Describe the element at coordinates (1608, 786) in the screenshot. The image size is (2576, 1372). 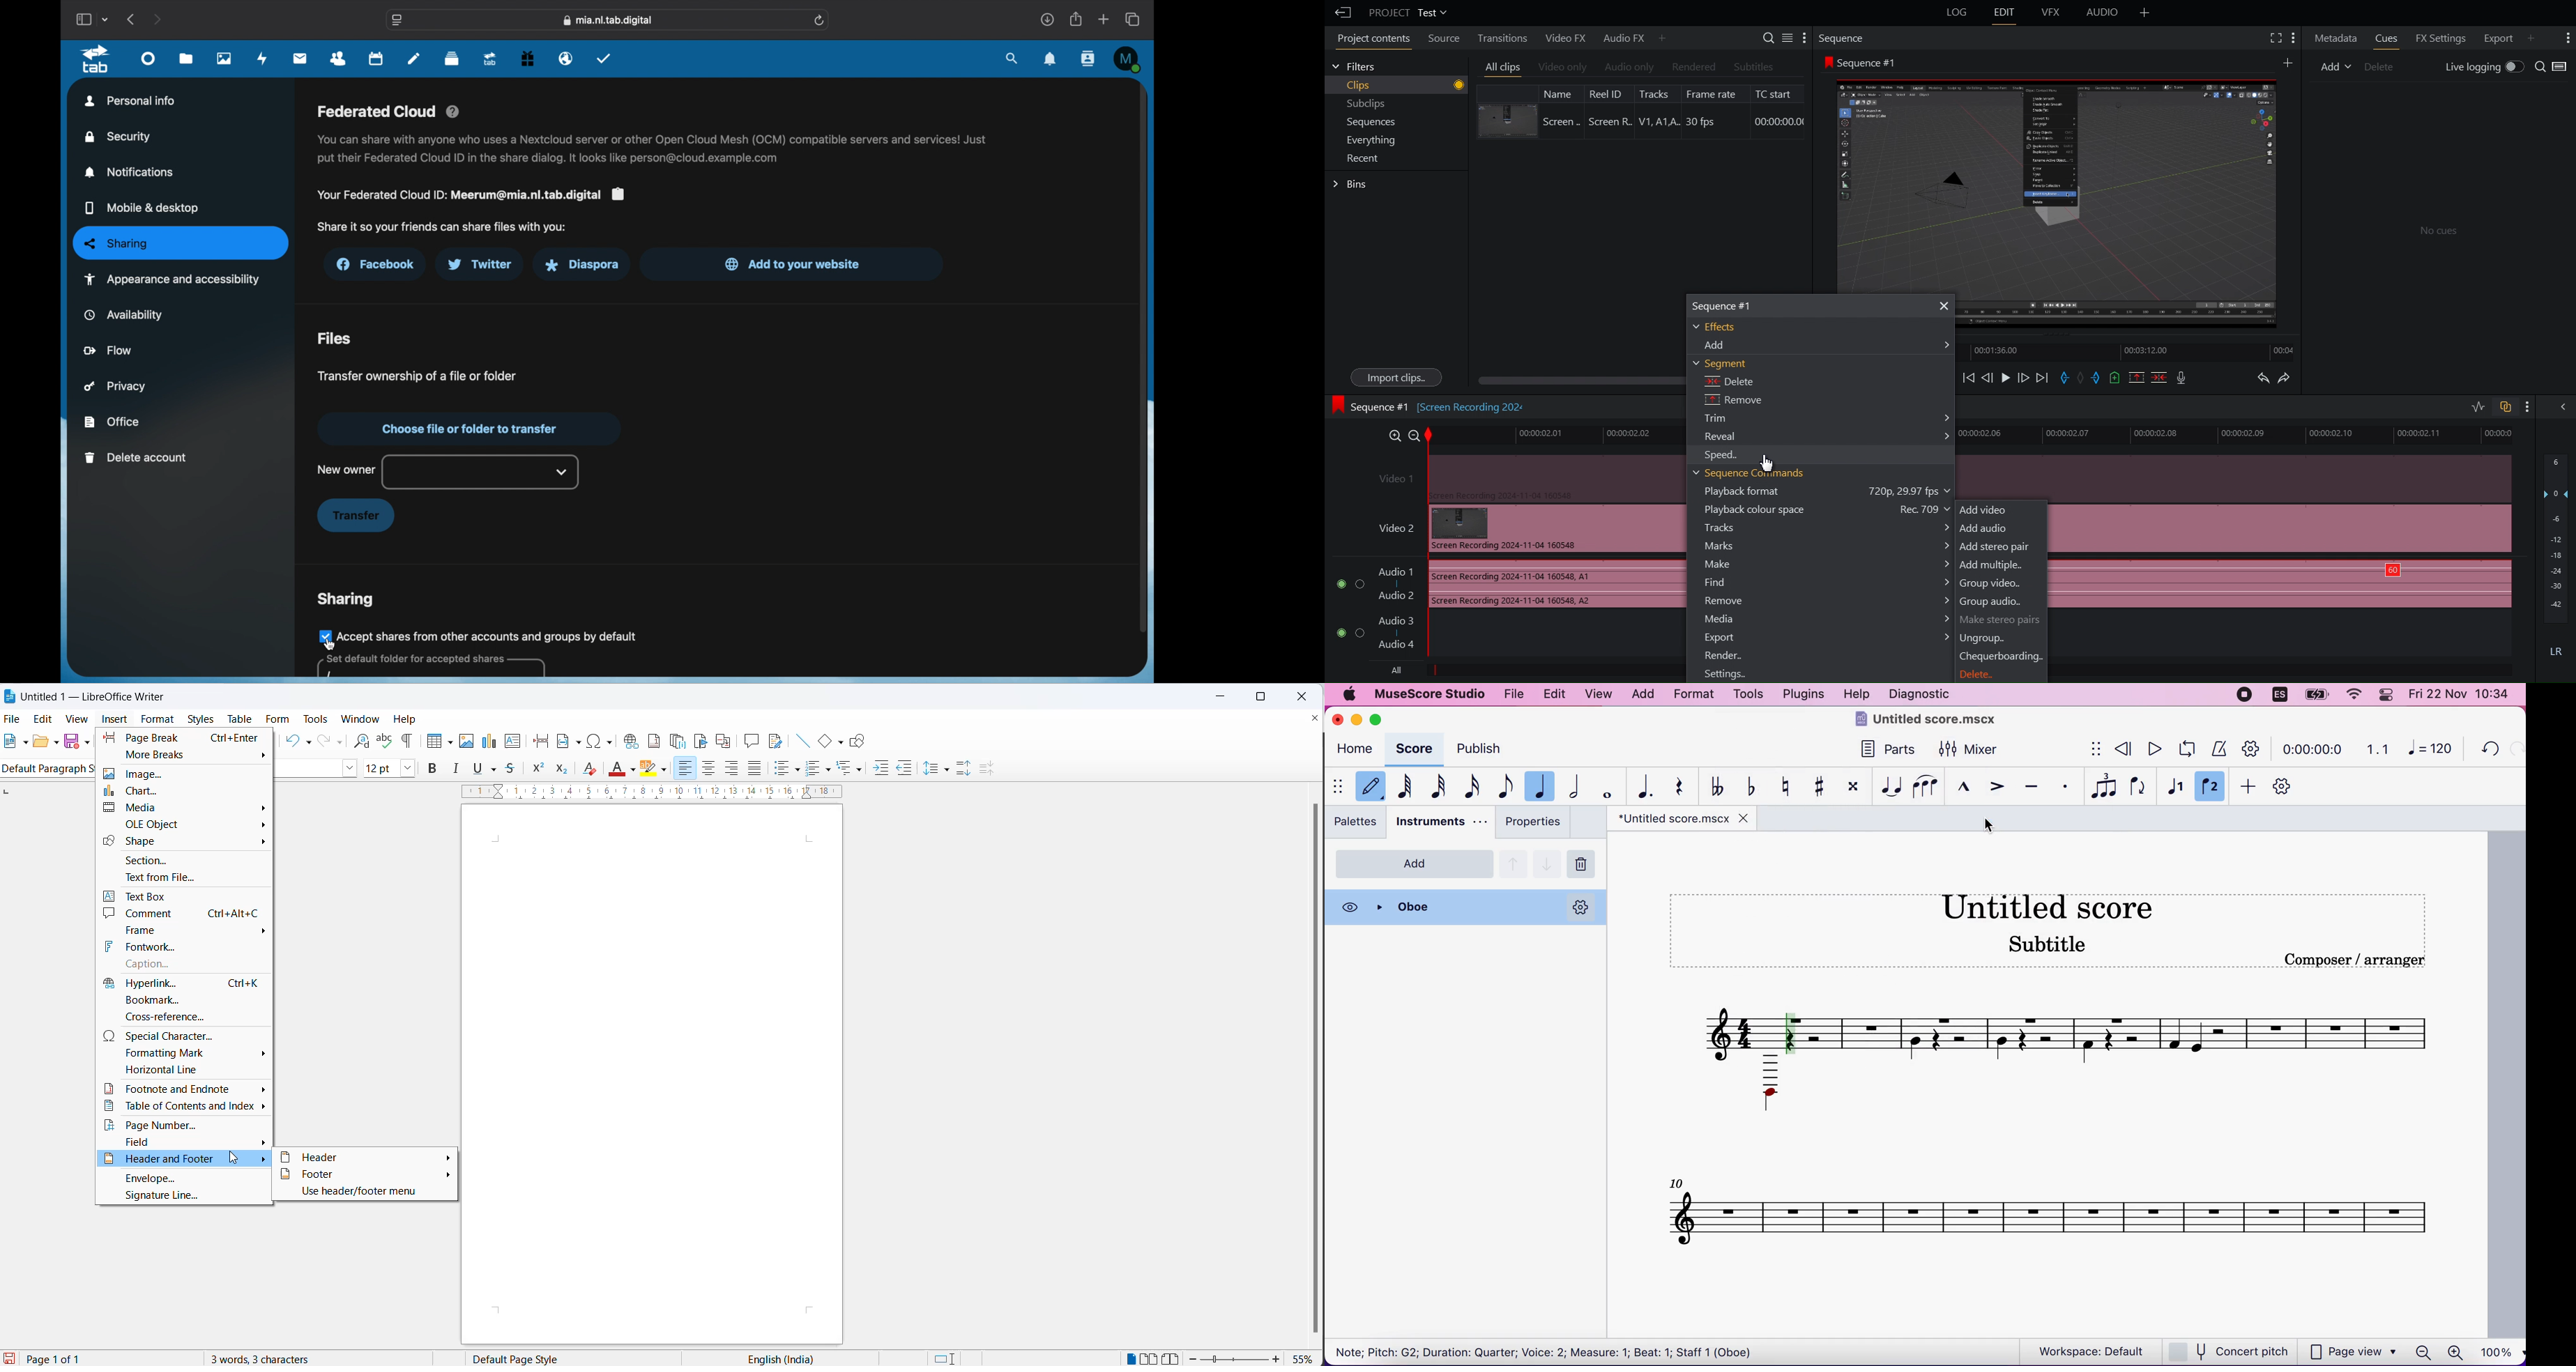
I see `whole note` at that location.